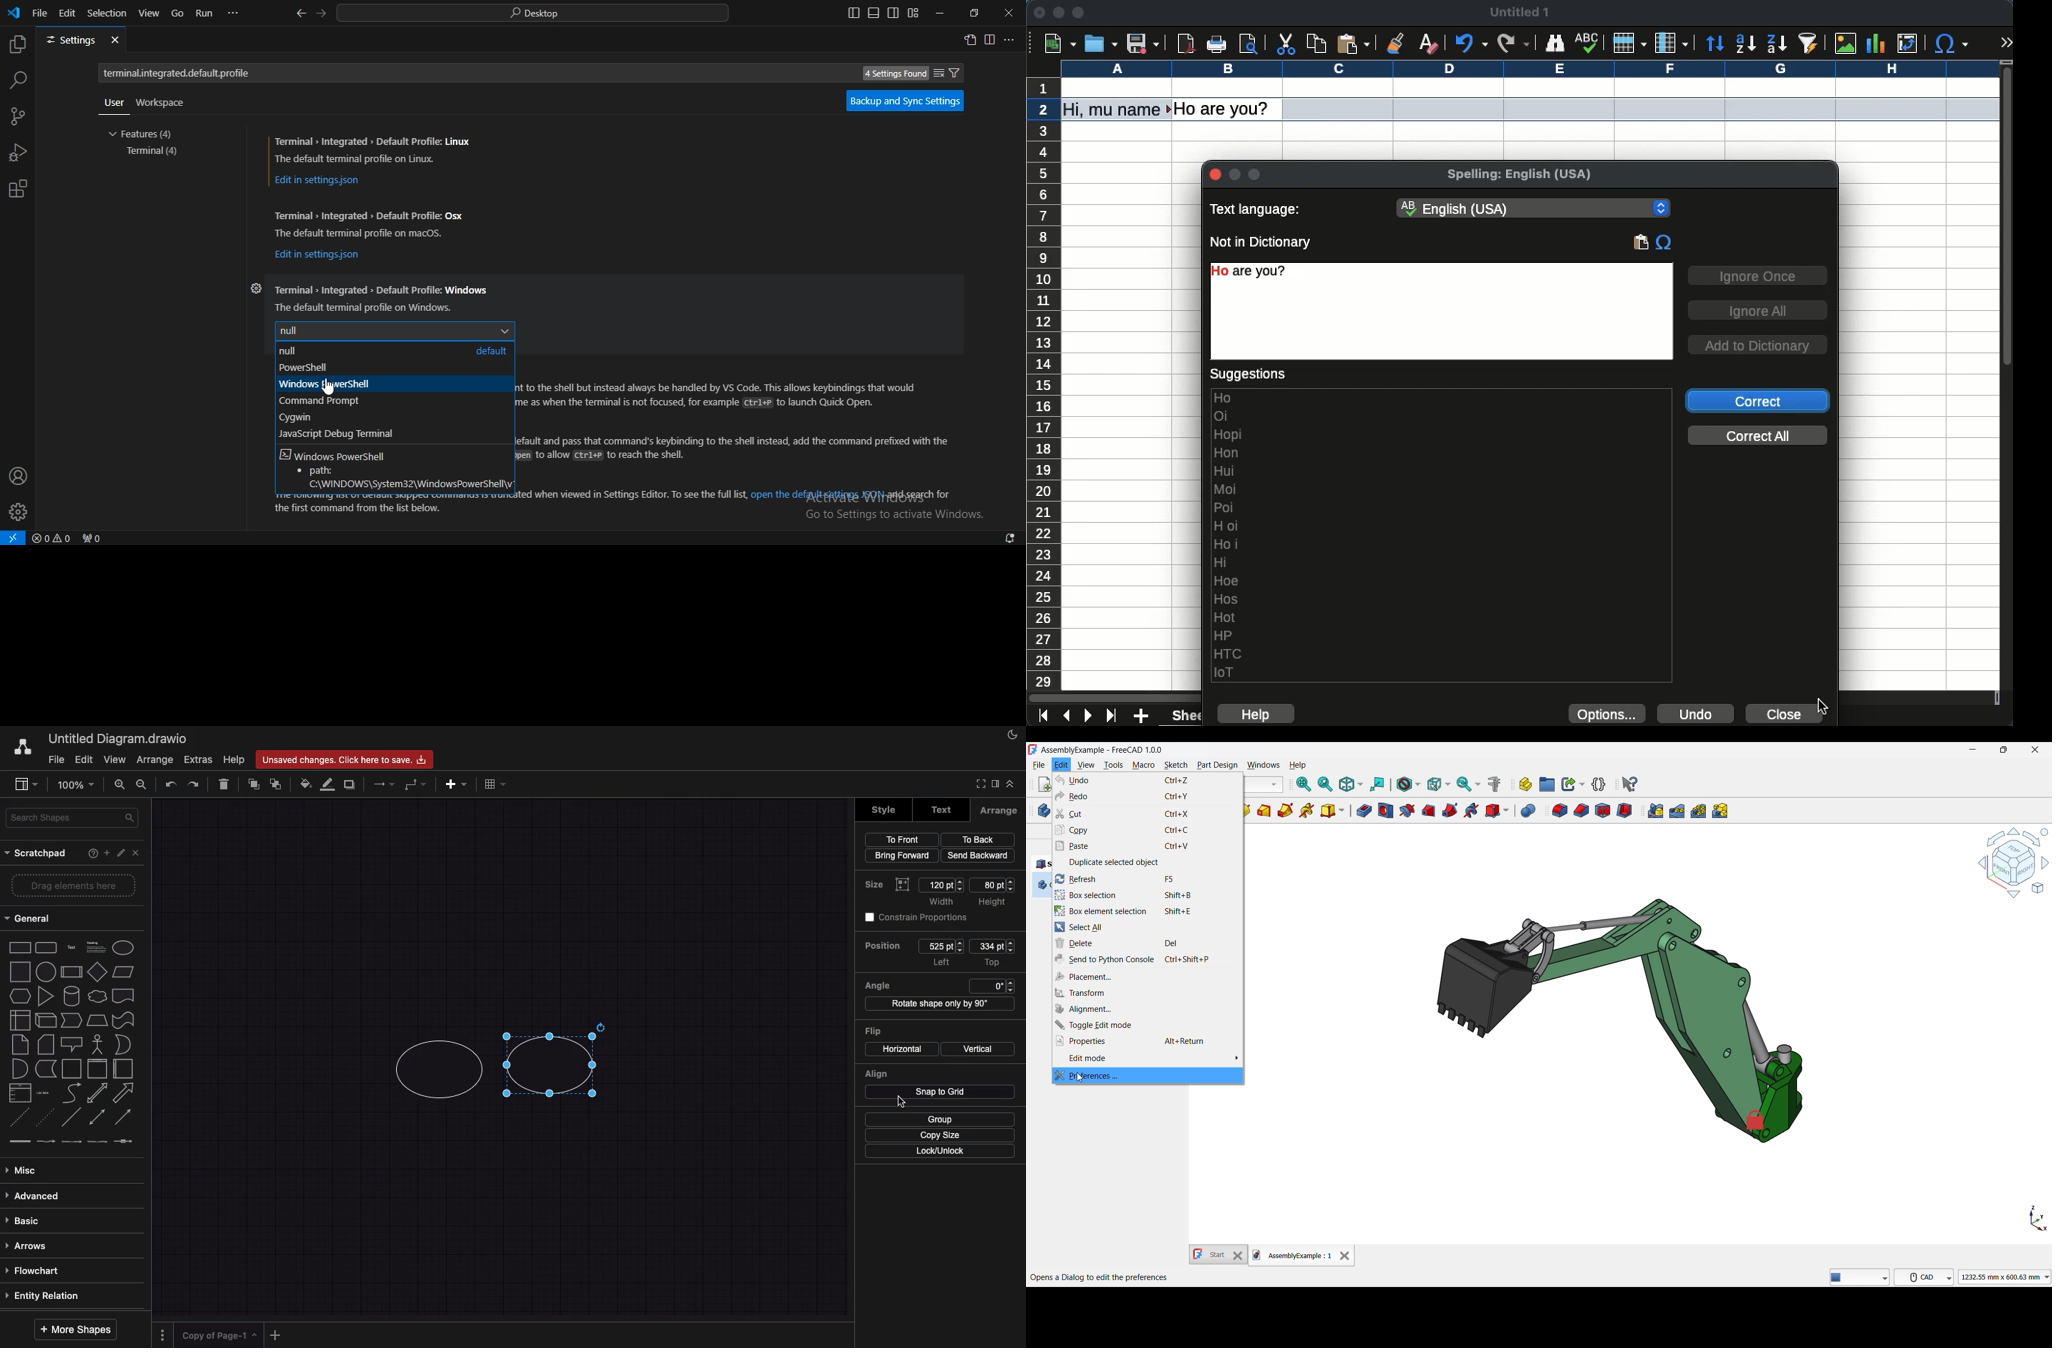 Image resolution: width=2072 pixels, height=1372 pixels. I want to click on no problems, so click(53, 538).